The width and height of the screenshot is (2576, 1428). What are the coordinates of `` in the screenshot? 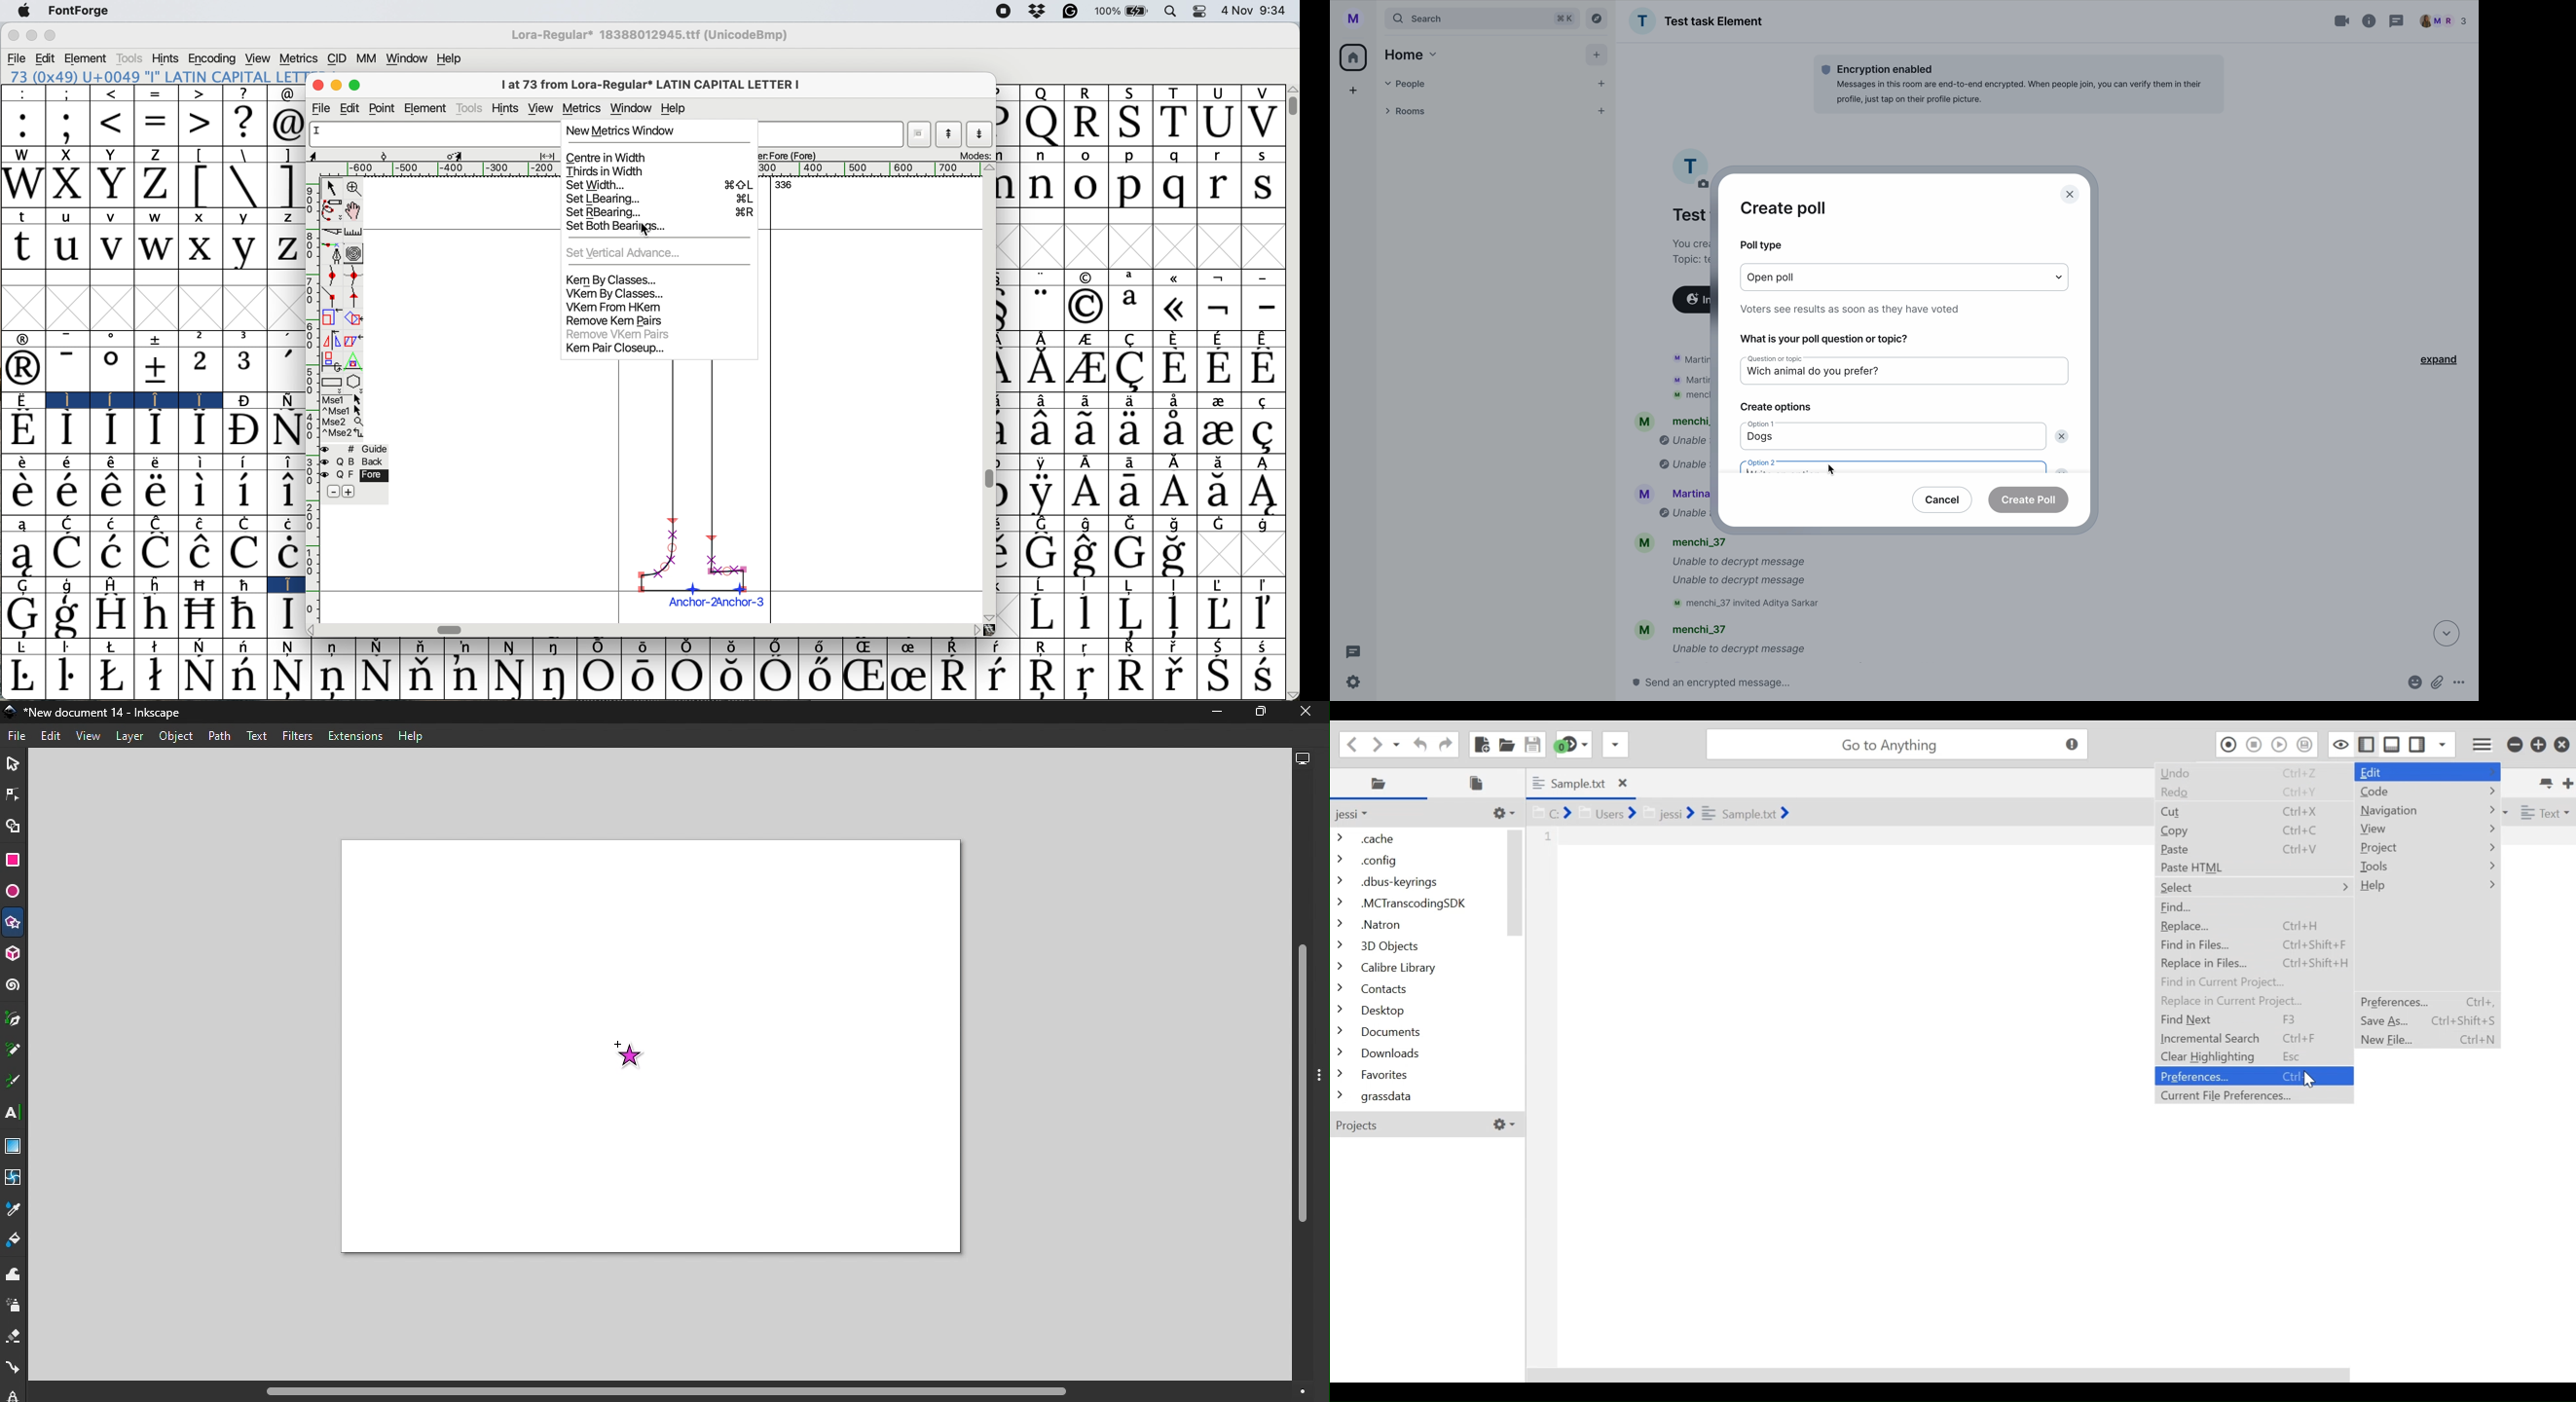 It's located at (156, 398).